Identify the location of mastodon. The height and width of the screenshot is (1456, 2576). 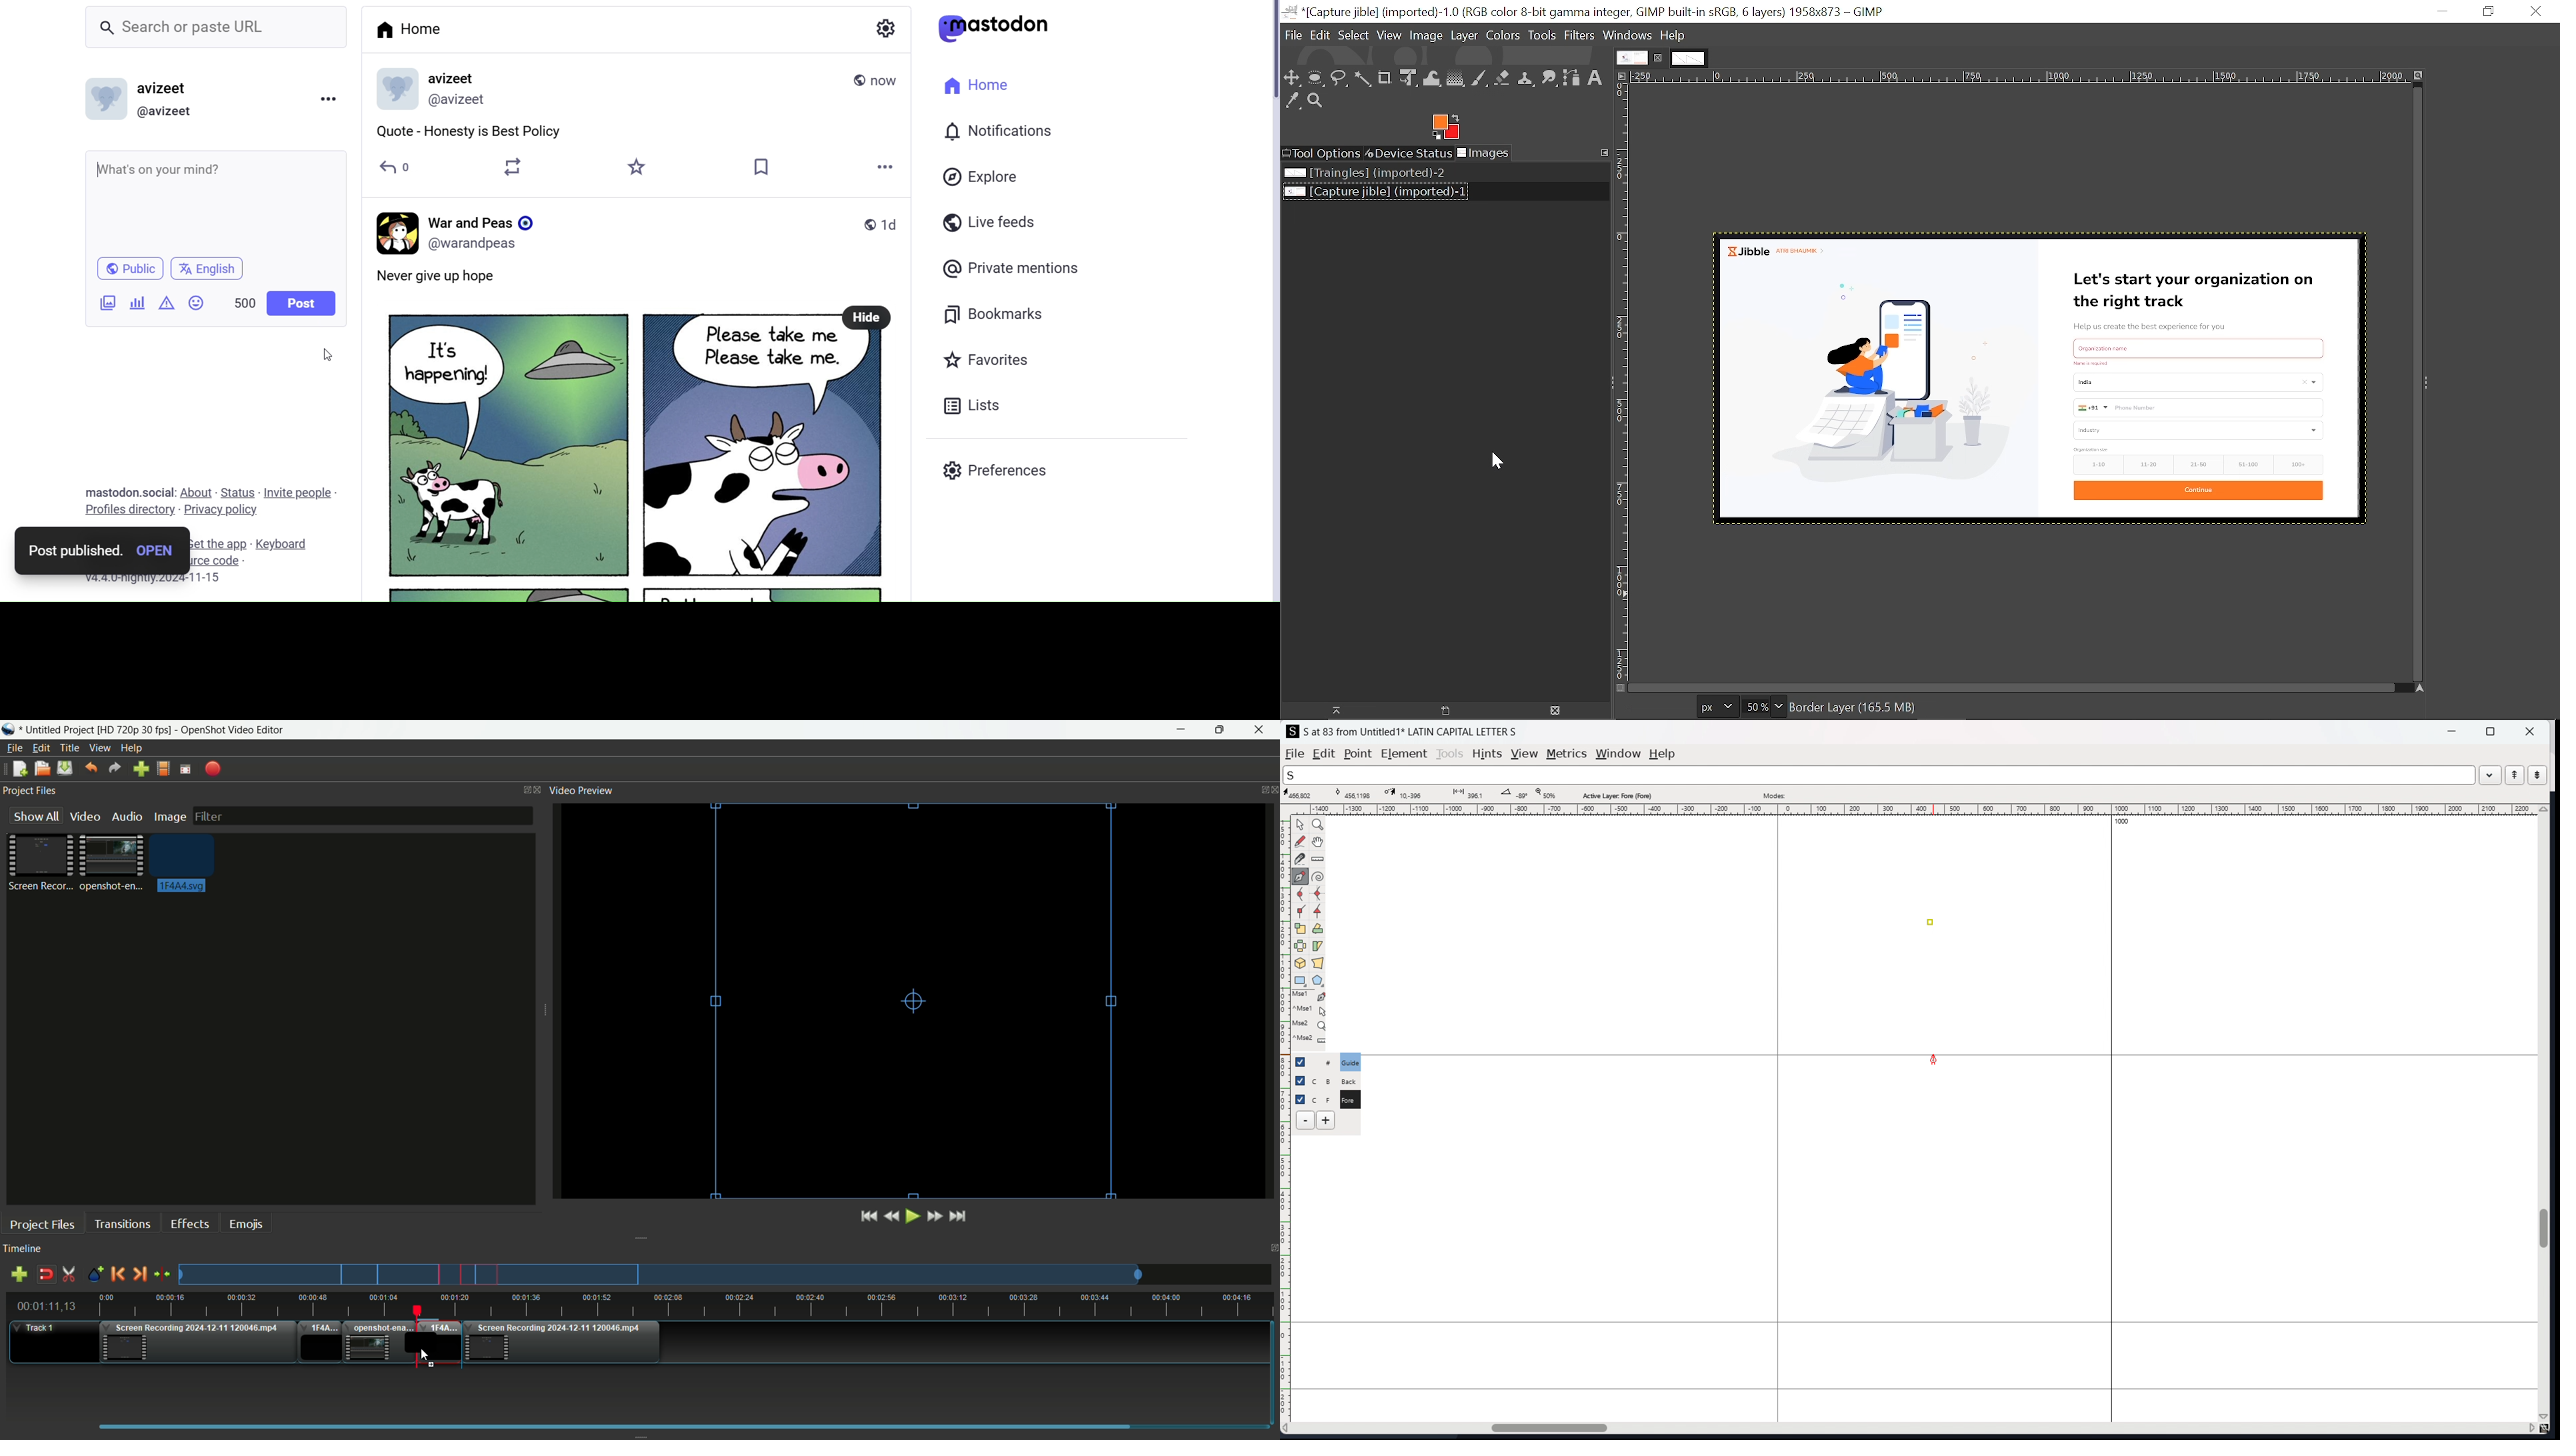
(999, 28).